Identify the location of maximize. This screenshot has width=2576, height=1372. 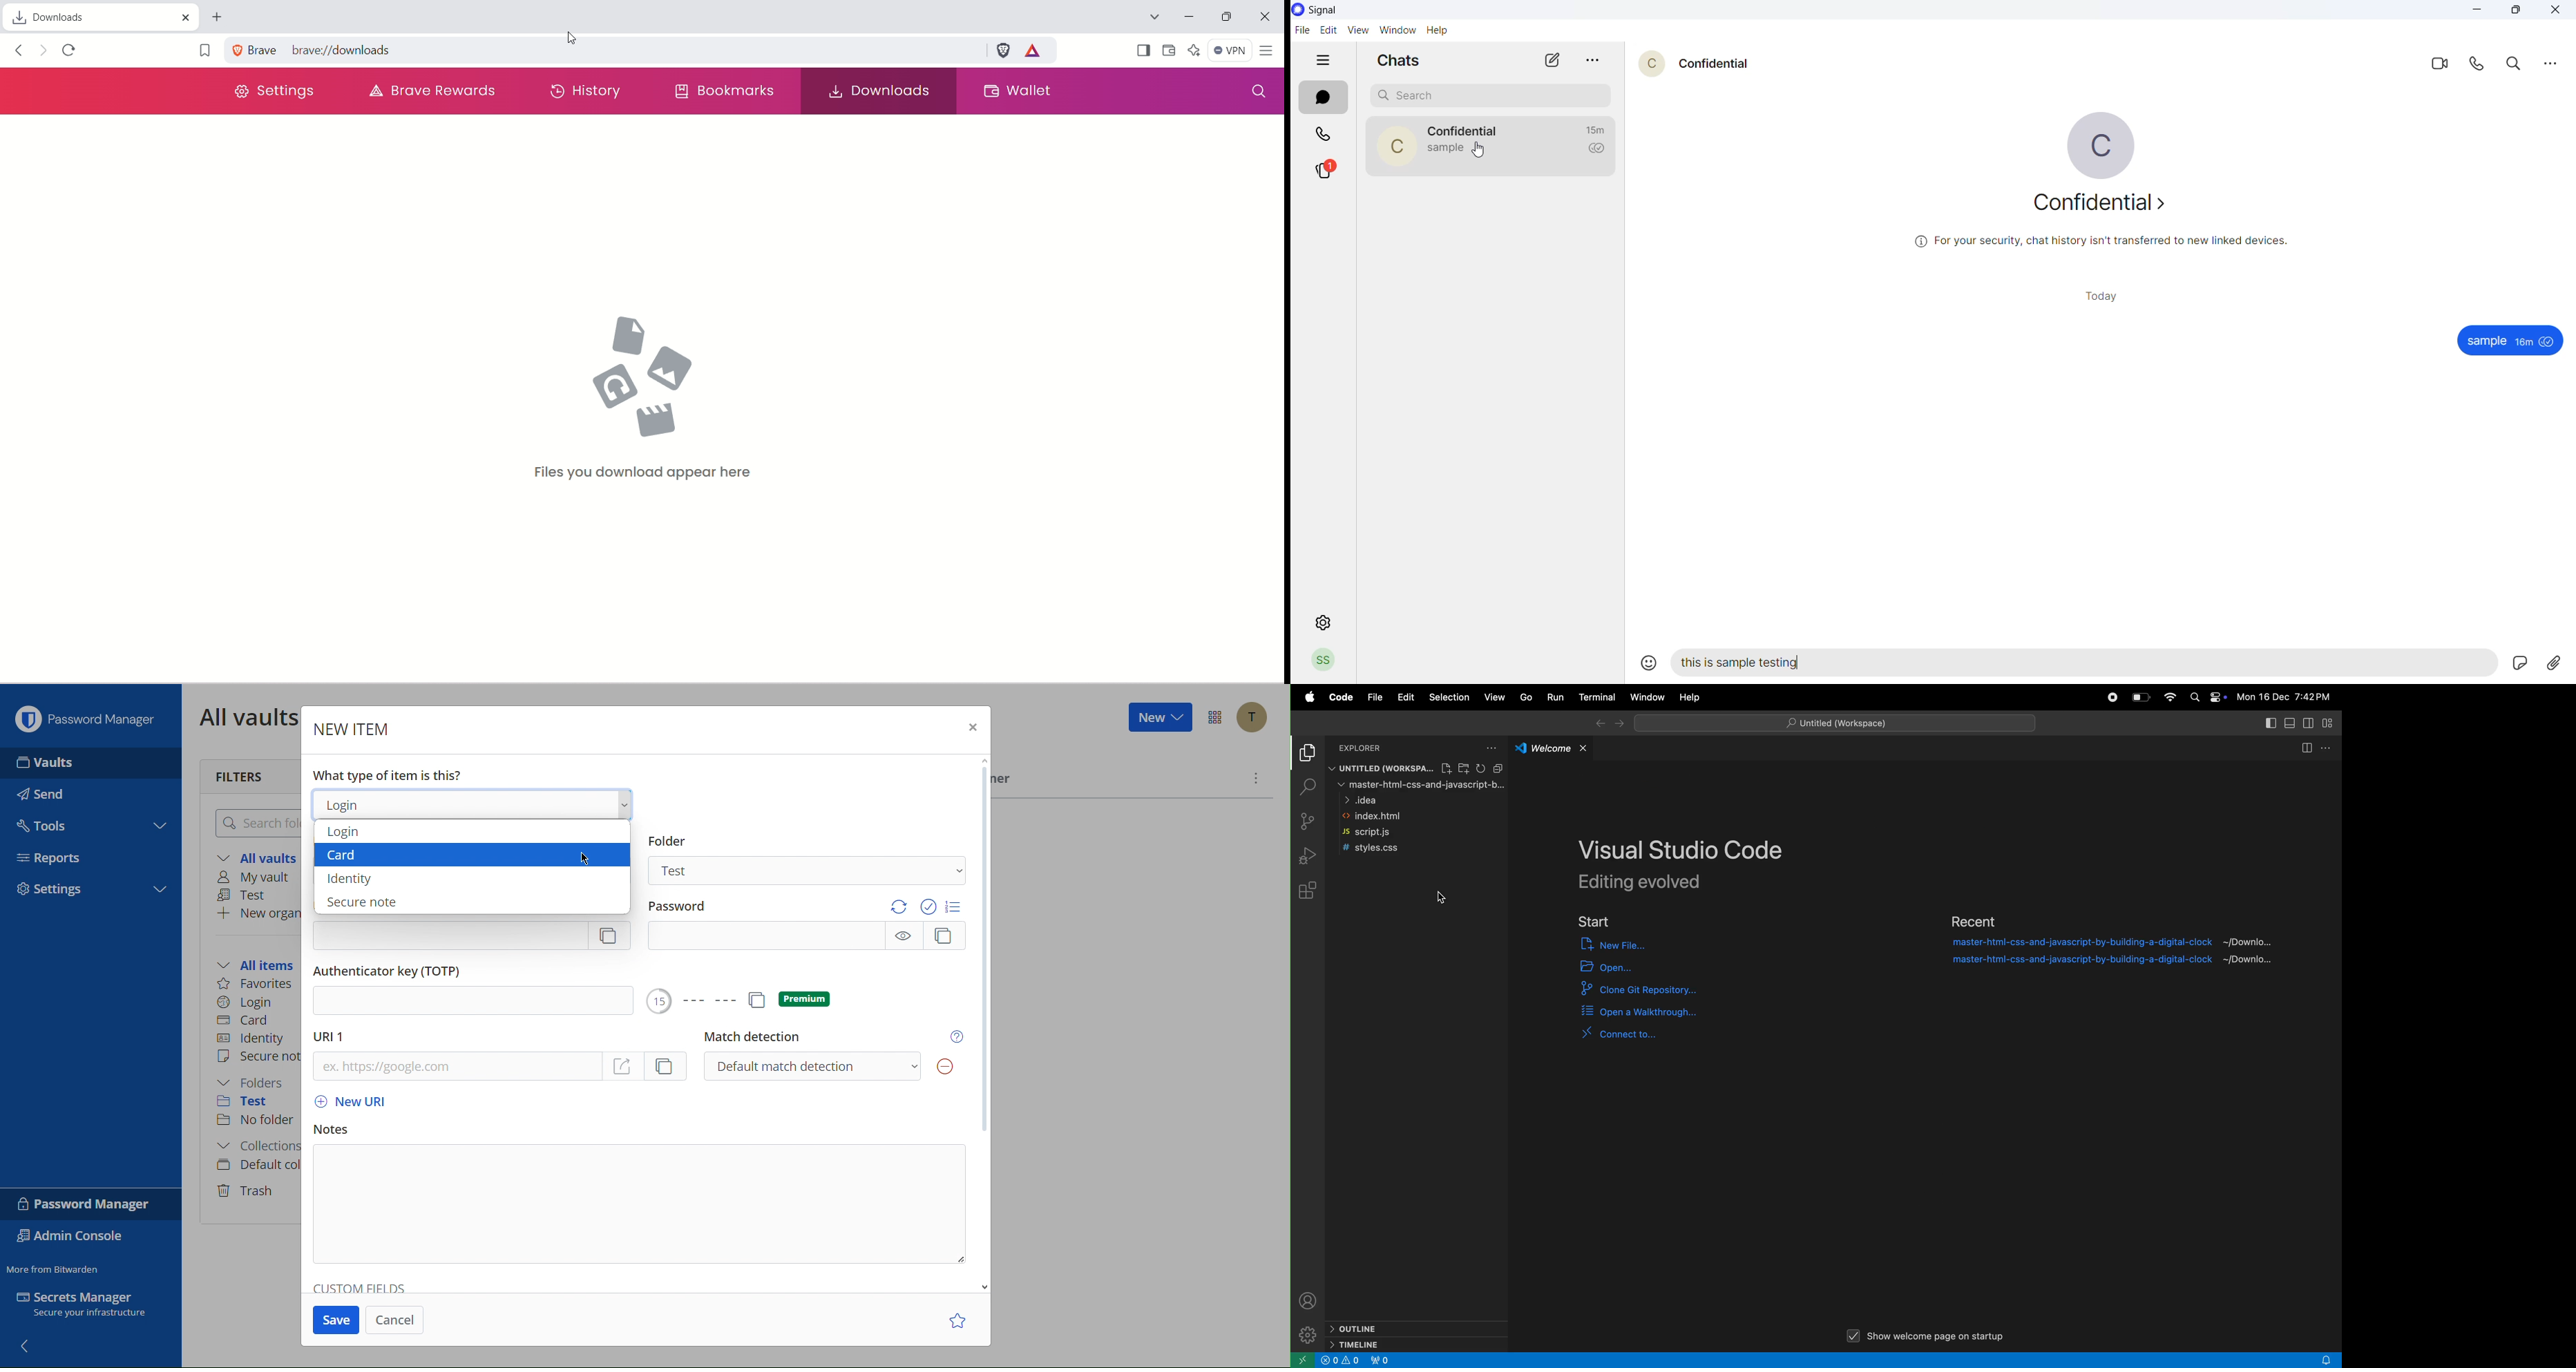
(2521, 13).